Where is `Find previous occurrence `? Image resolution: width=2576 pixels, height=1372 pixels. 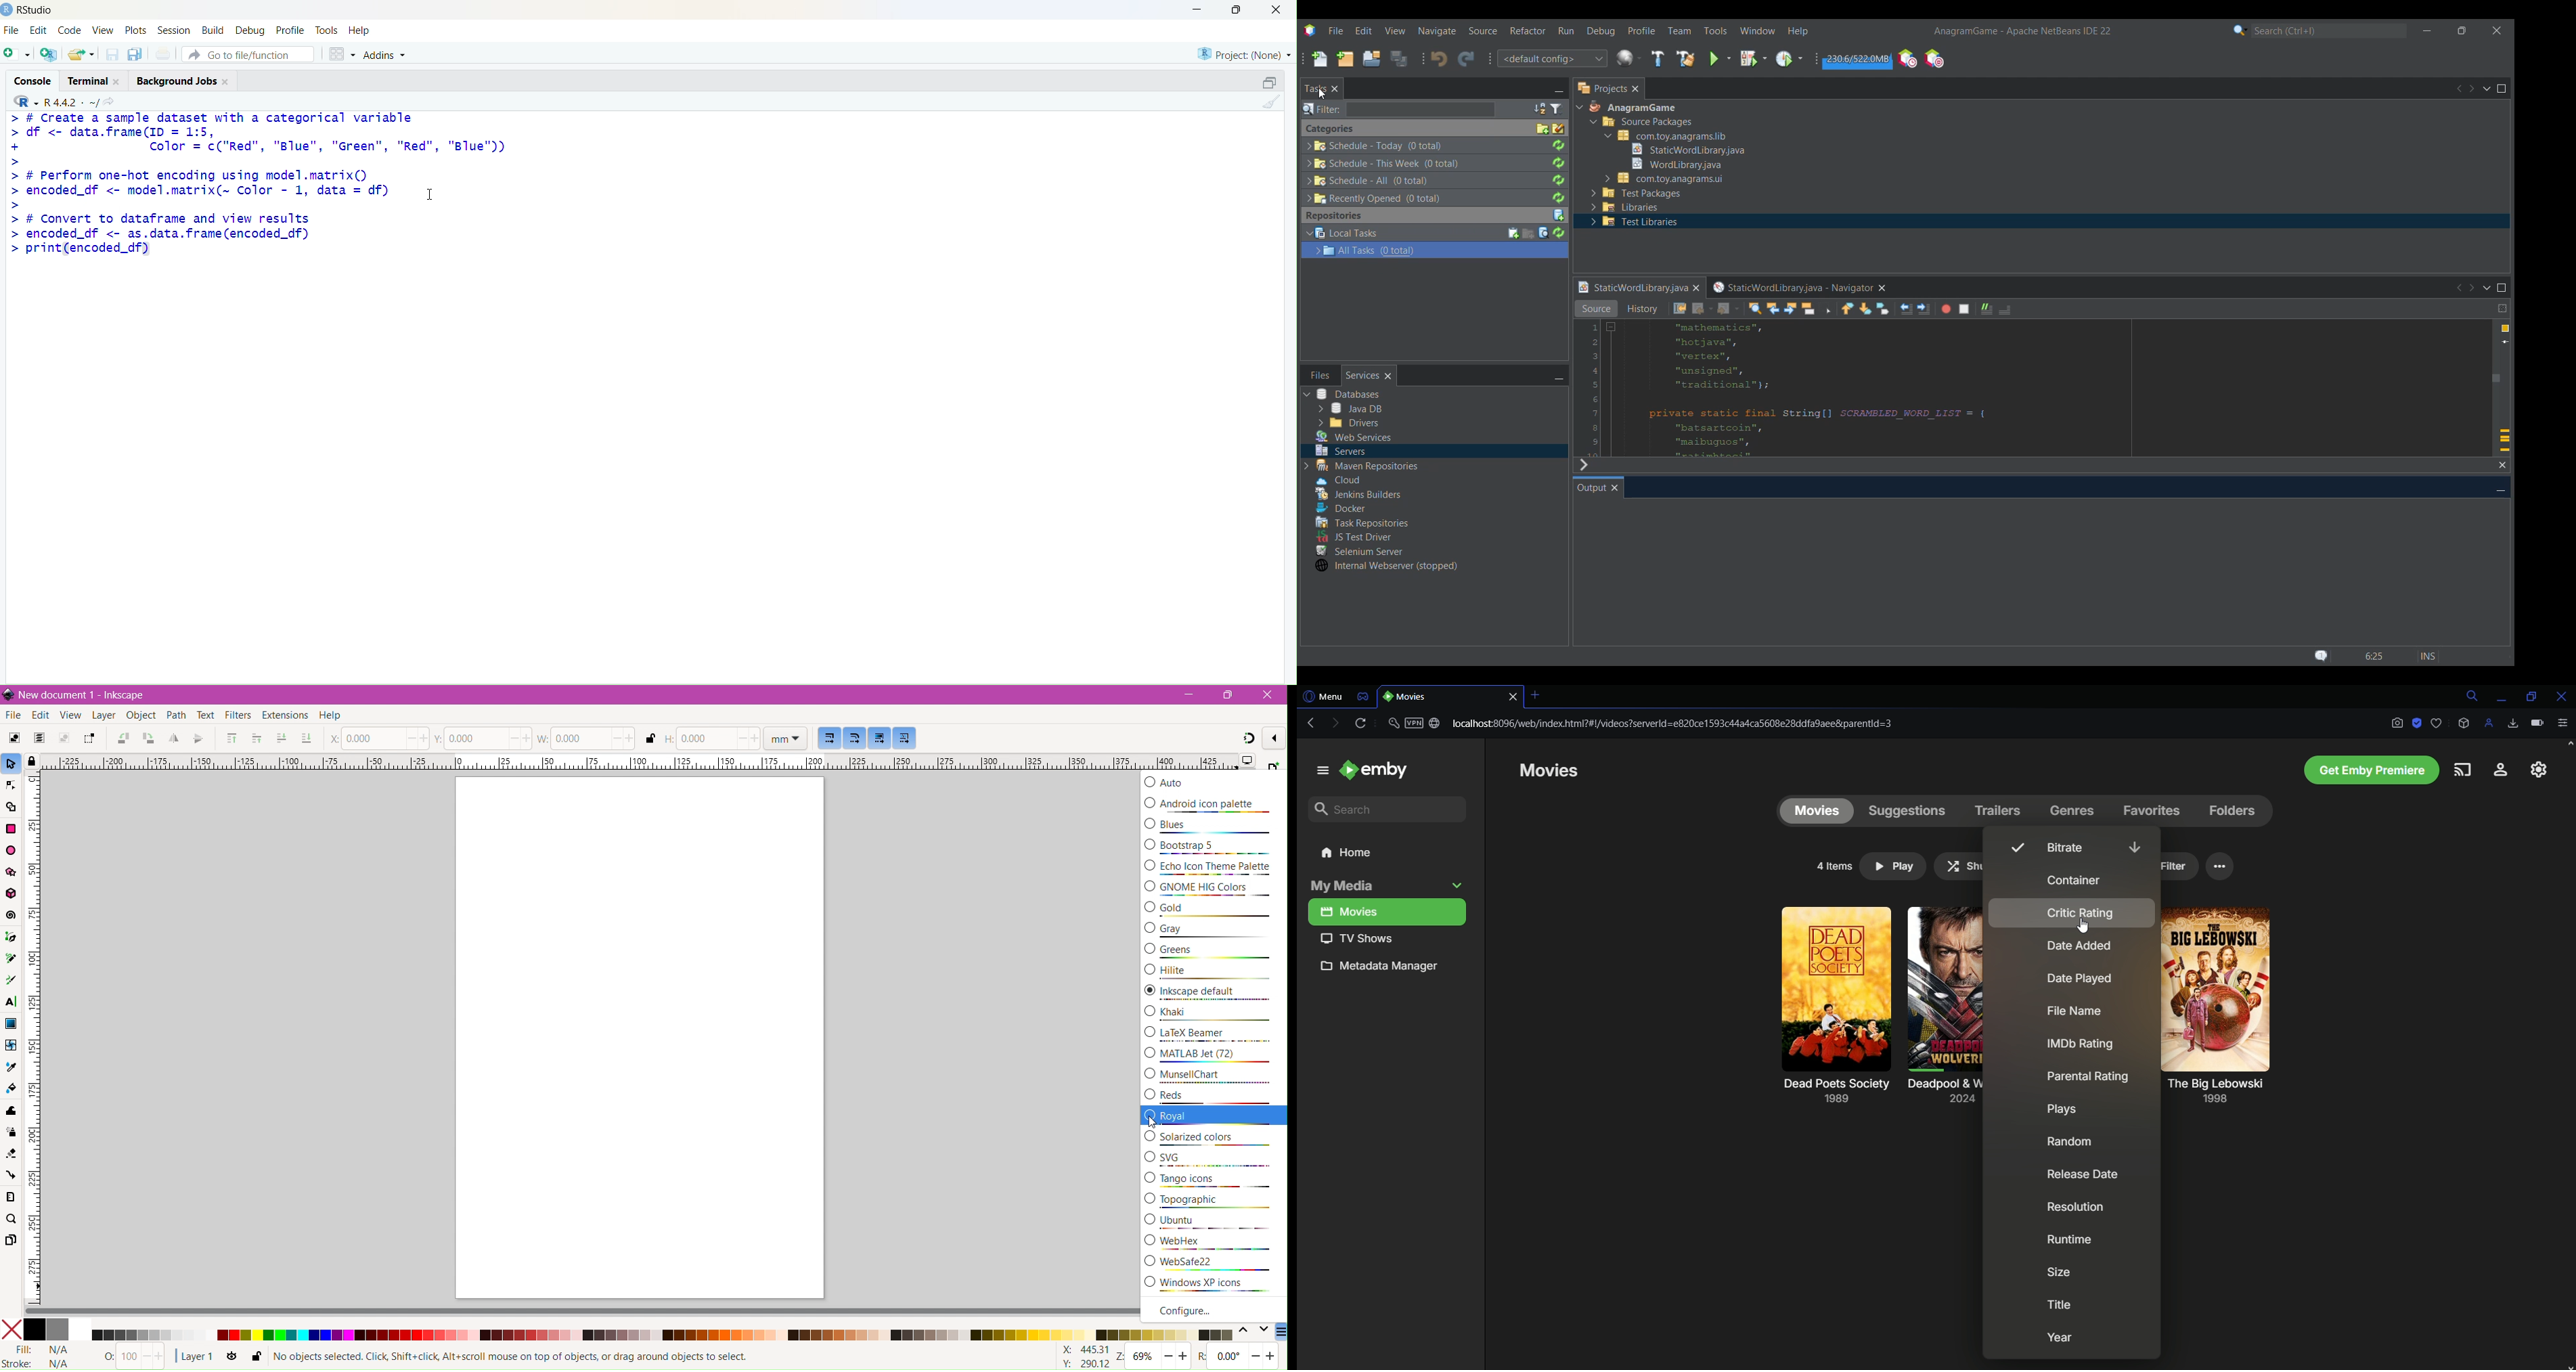 Find previous occurrence  is located at coordinates (1772, 308).